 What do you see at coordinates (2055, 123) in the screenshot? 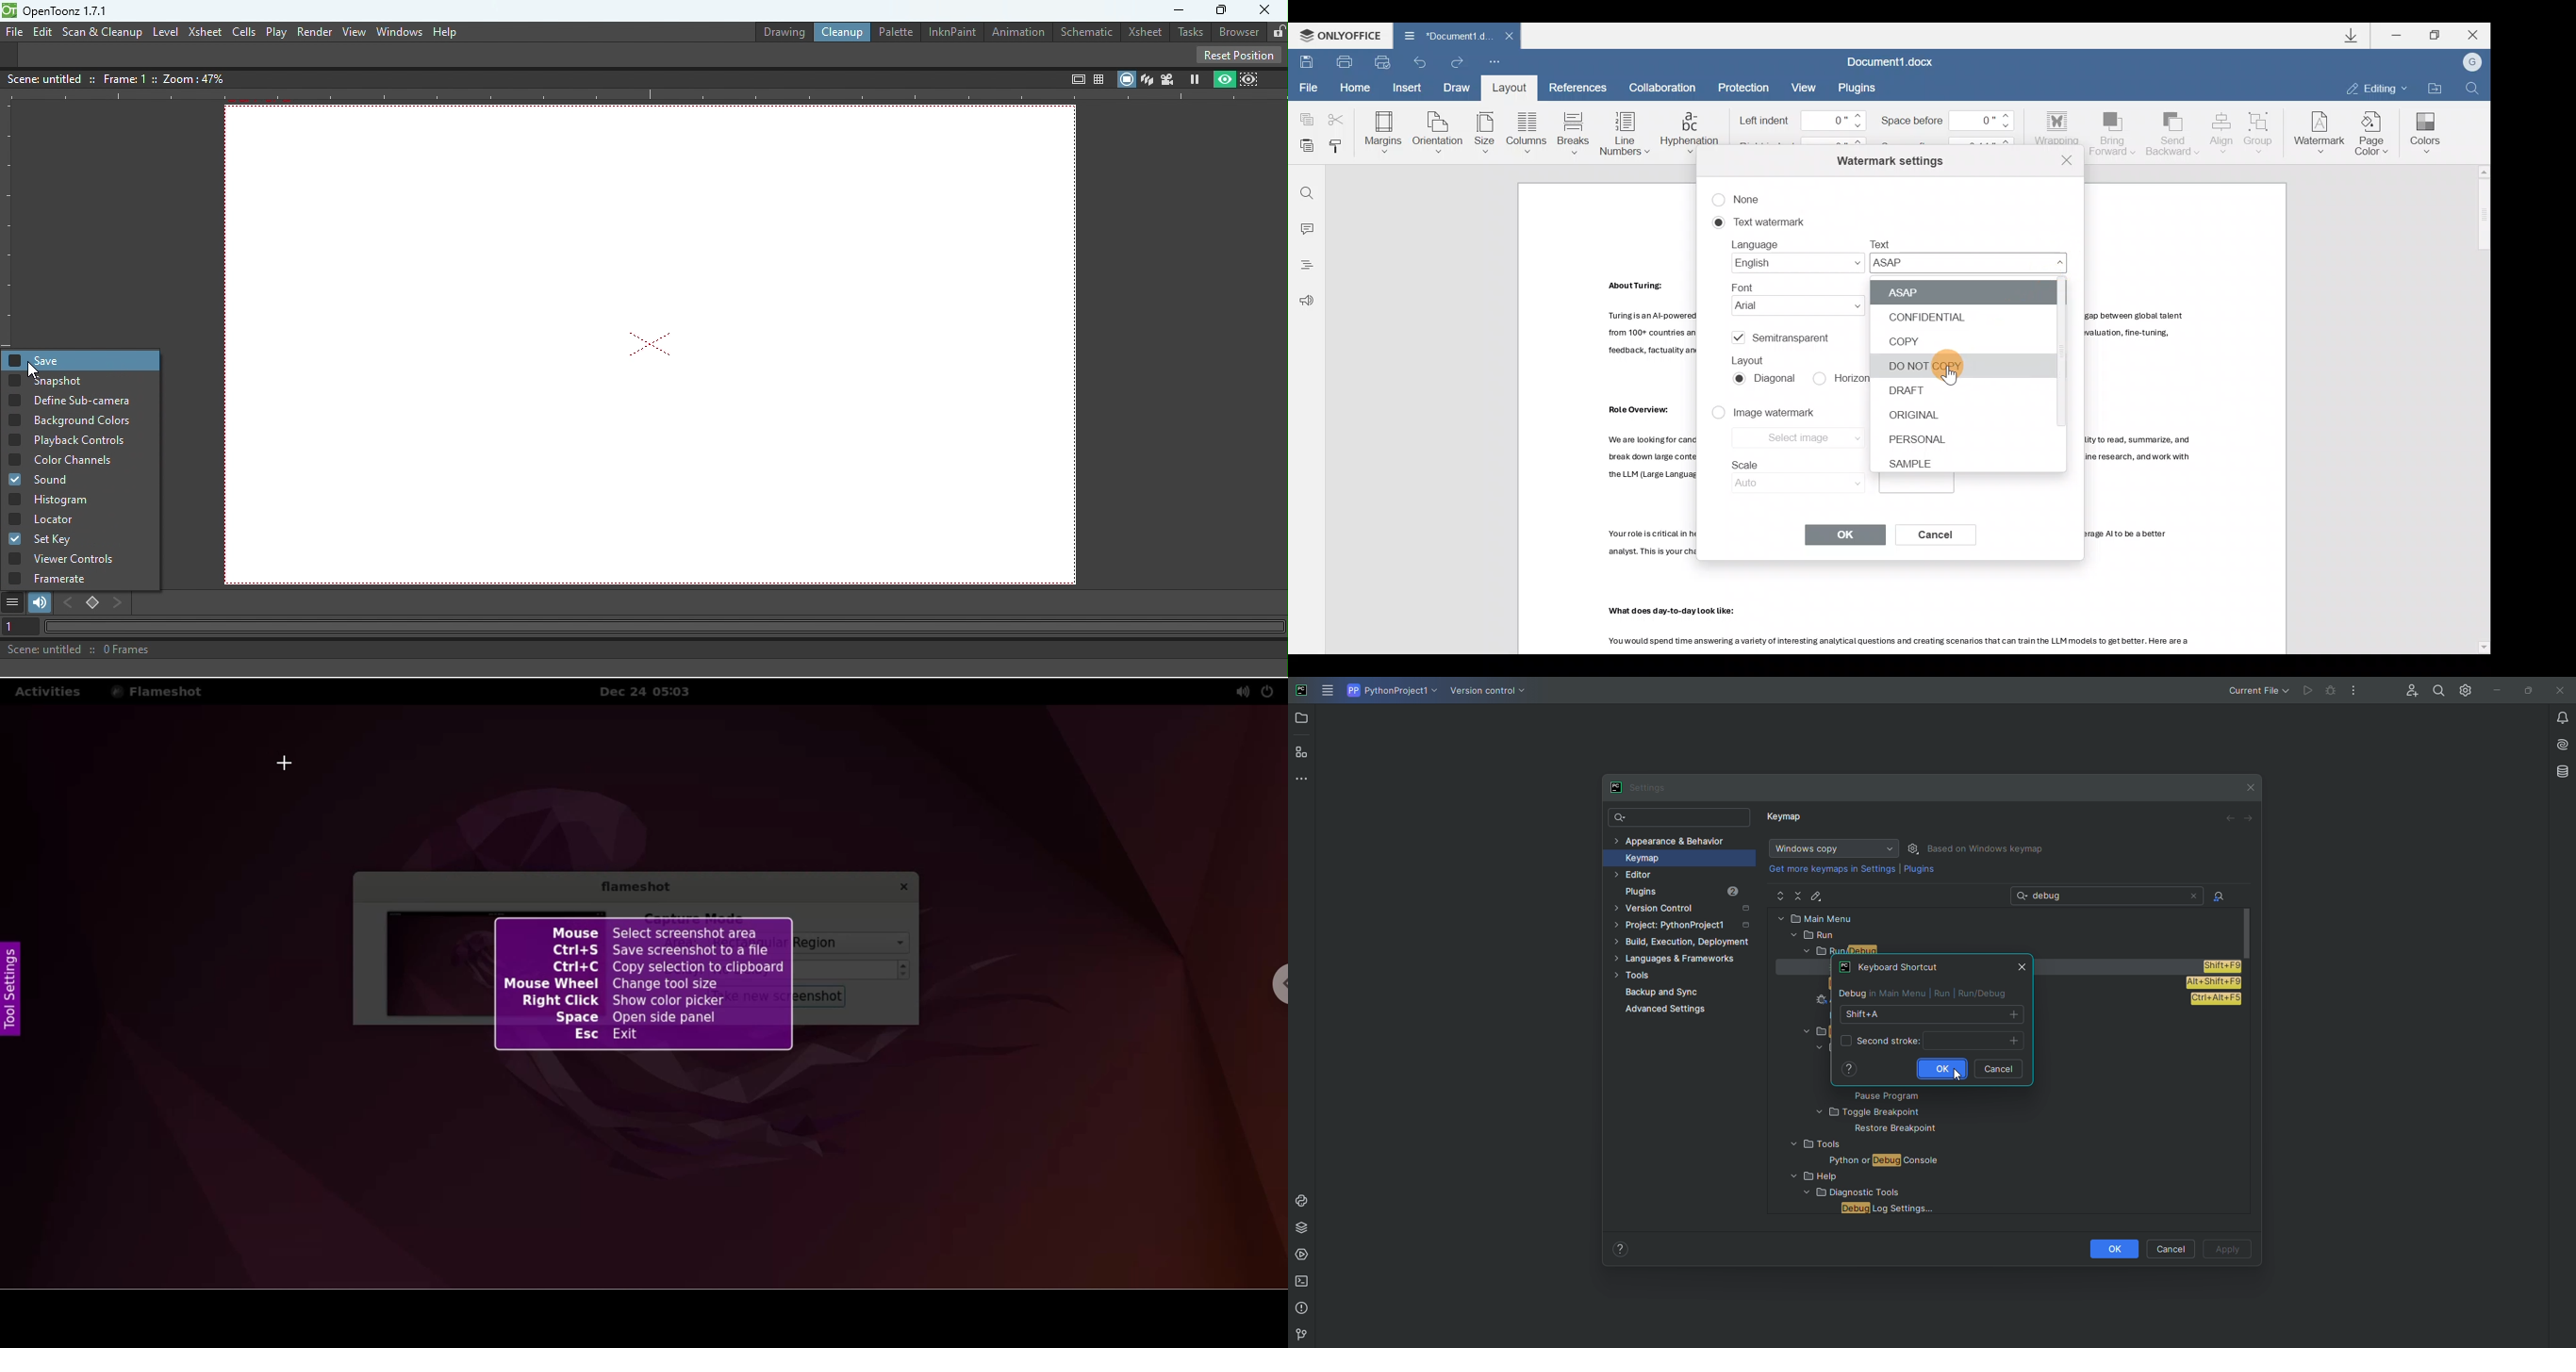
I see `Wrapping` at bounding box center [2055, 123].